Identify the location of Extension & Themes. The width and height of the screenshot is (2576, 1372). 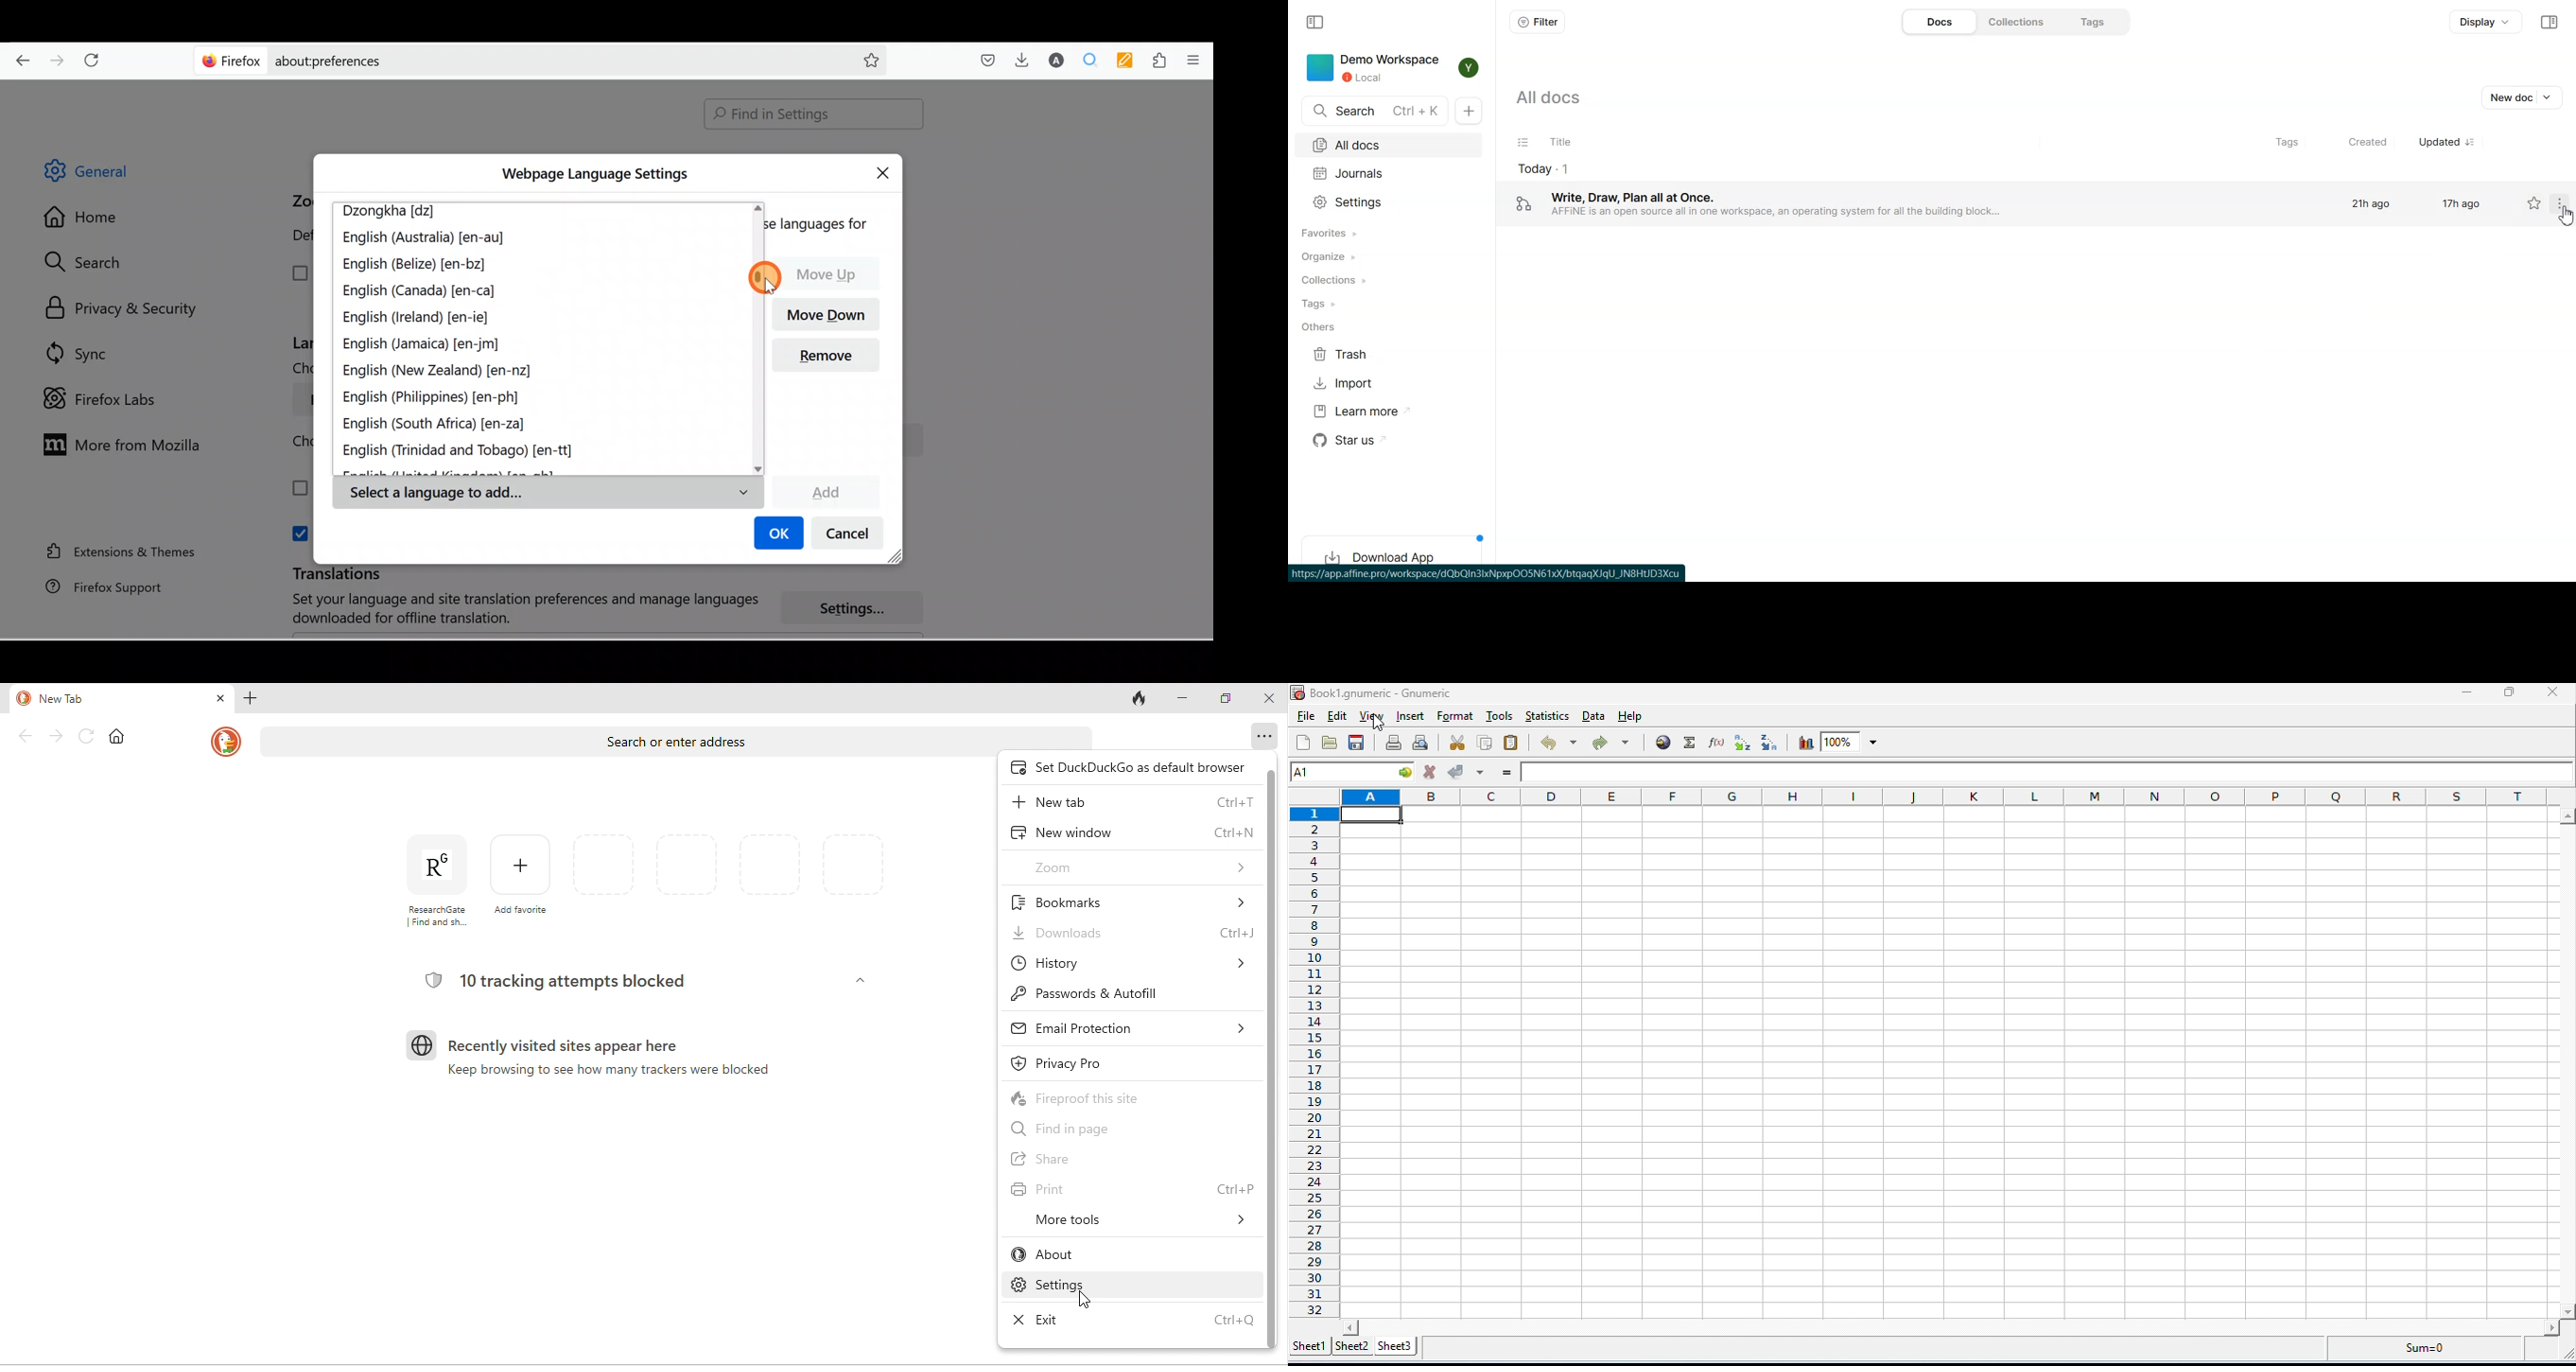
(115, 551).